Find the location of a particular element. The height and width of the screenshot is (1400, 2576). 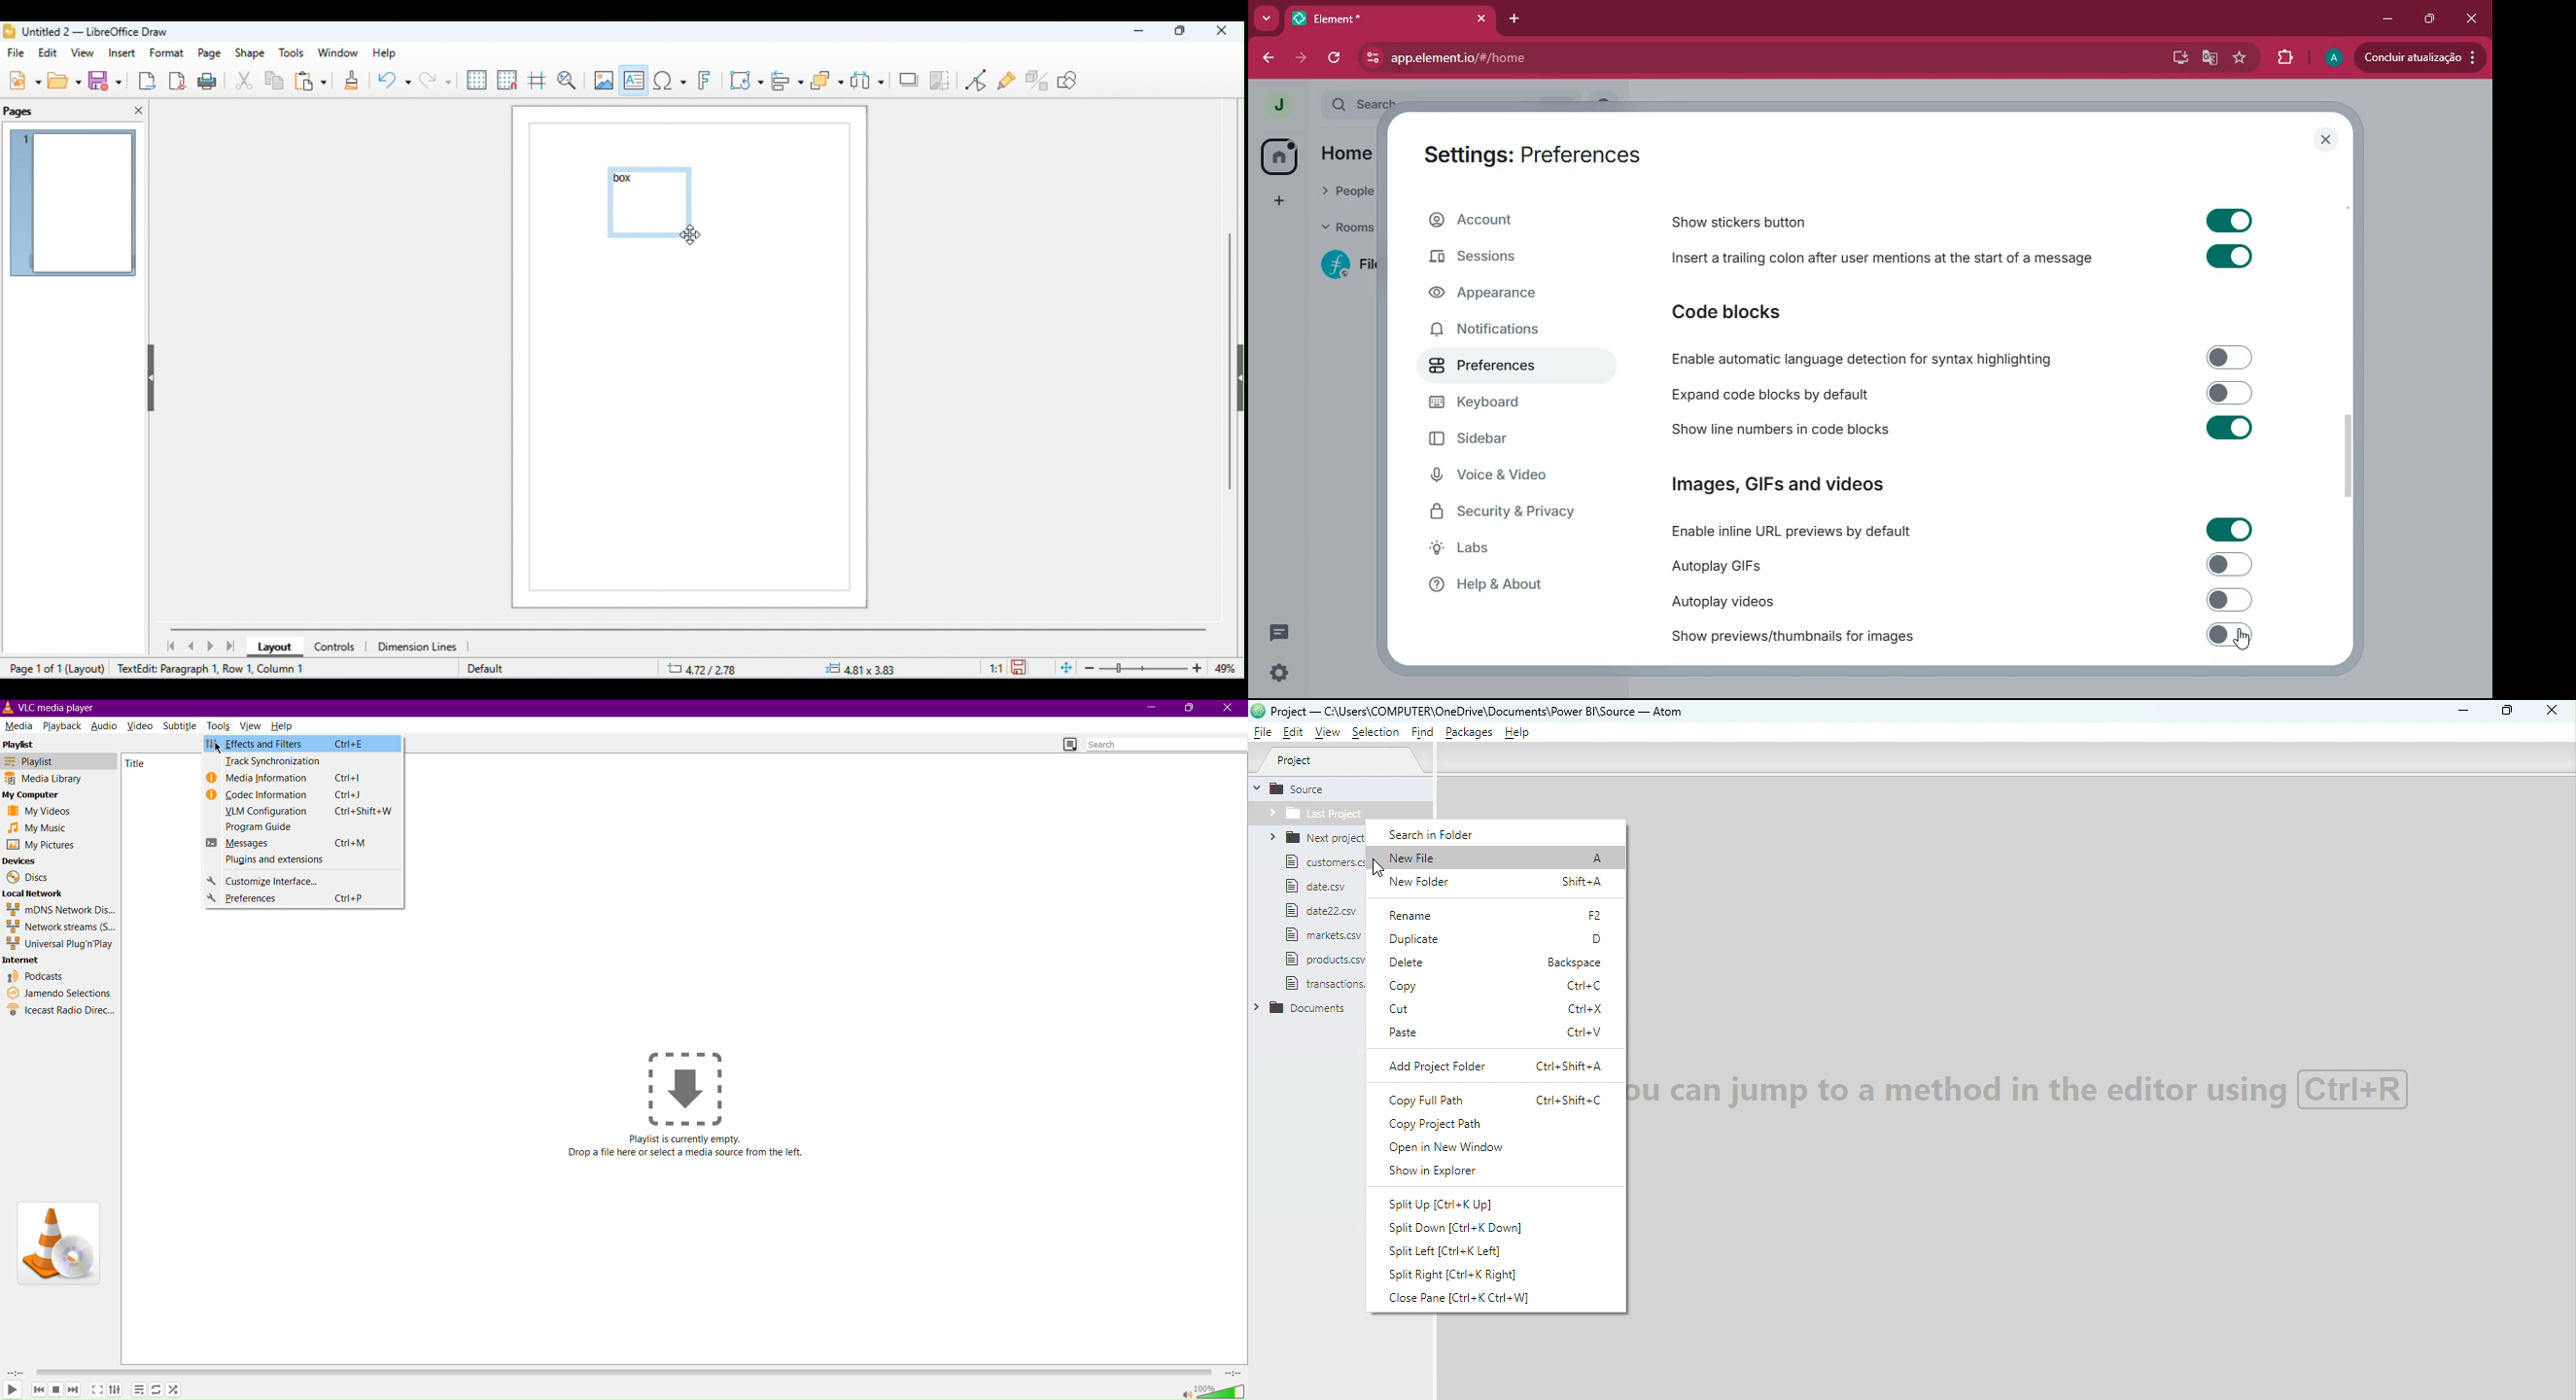

New folder is located at coordinates (1506, 885).